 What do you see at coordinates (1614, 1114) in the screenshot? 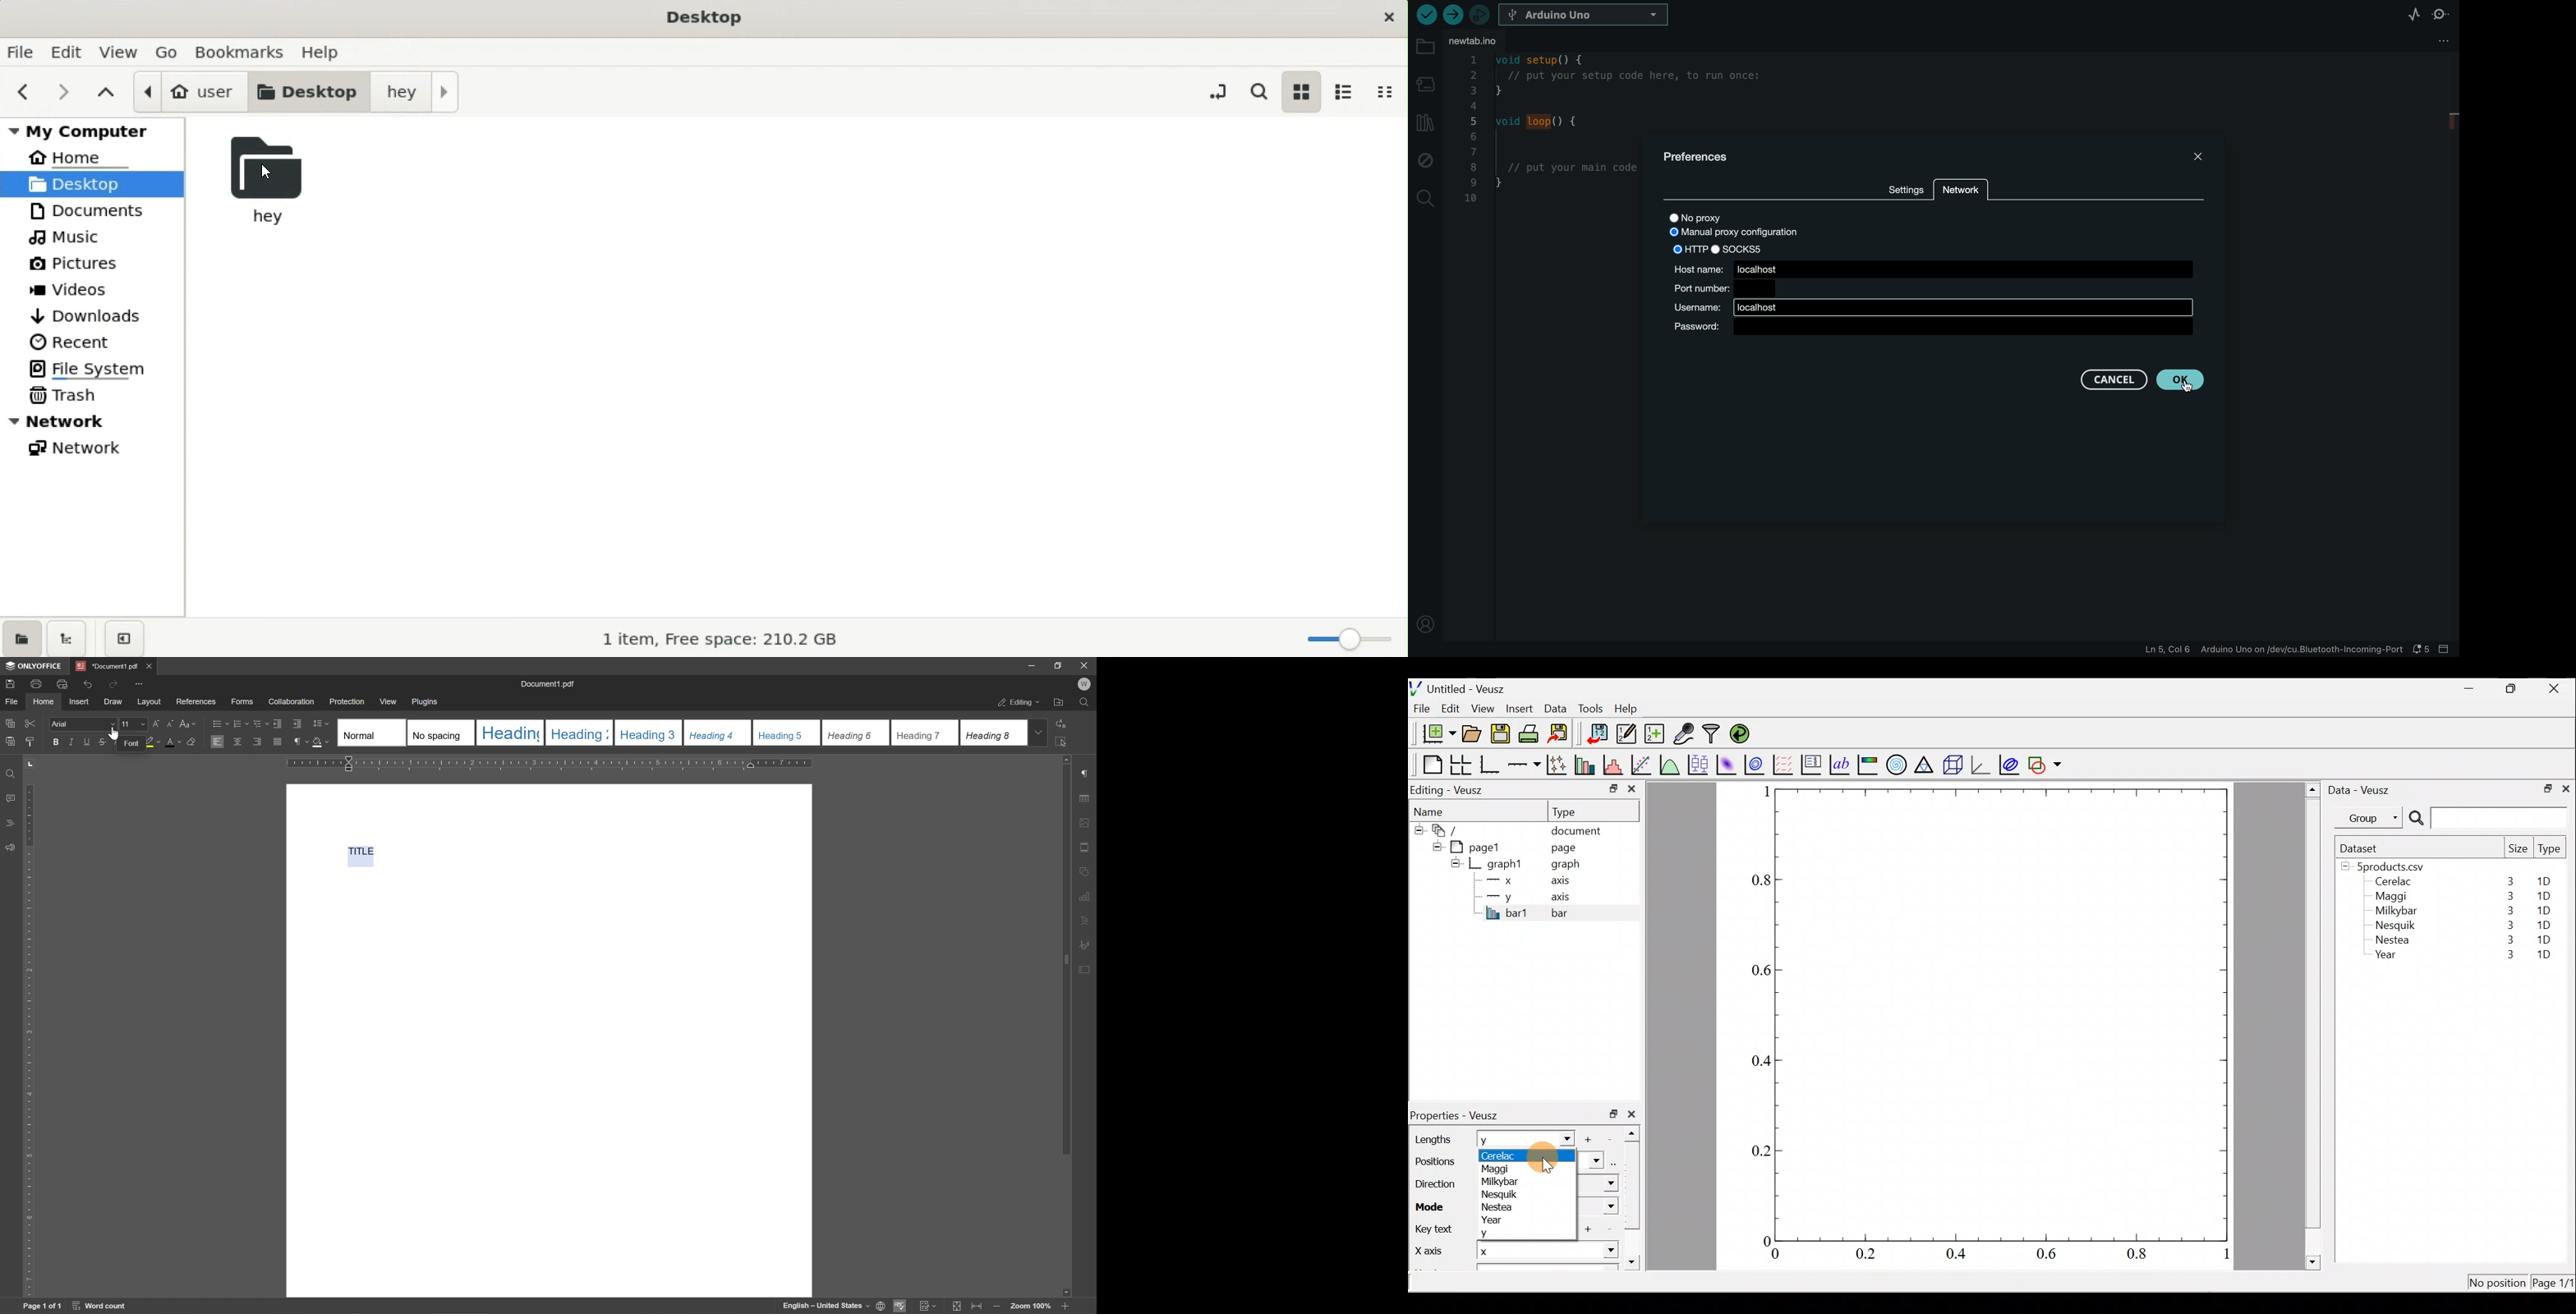
I see `restore down` at bounding box center [1614, 1114].